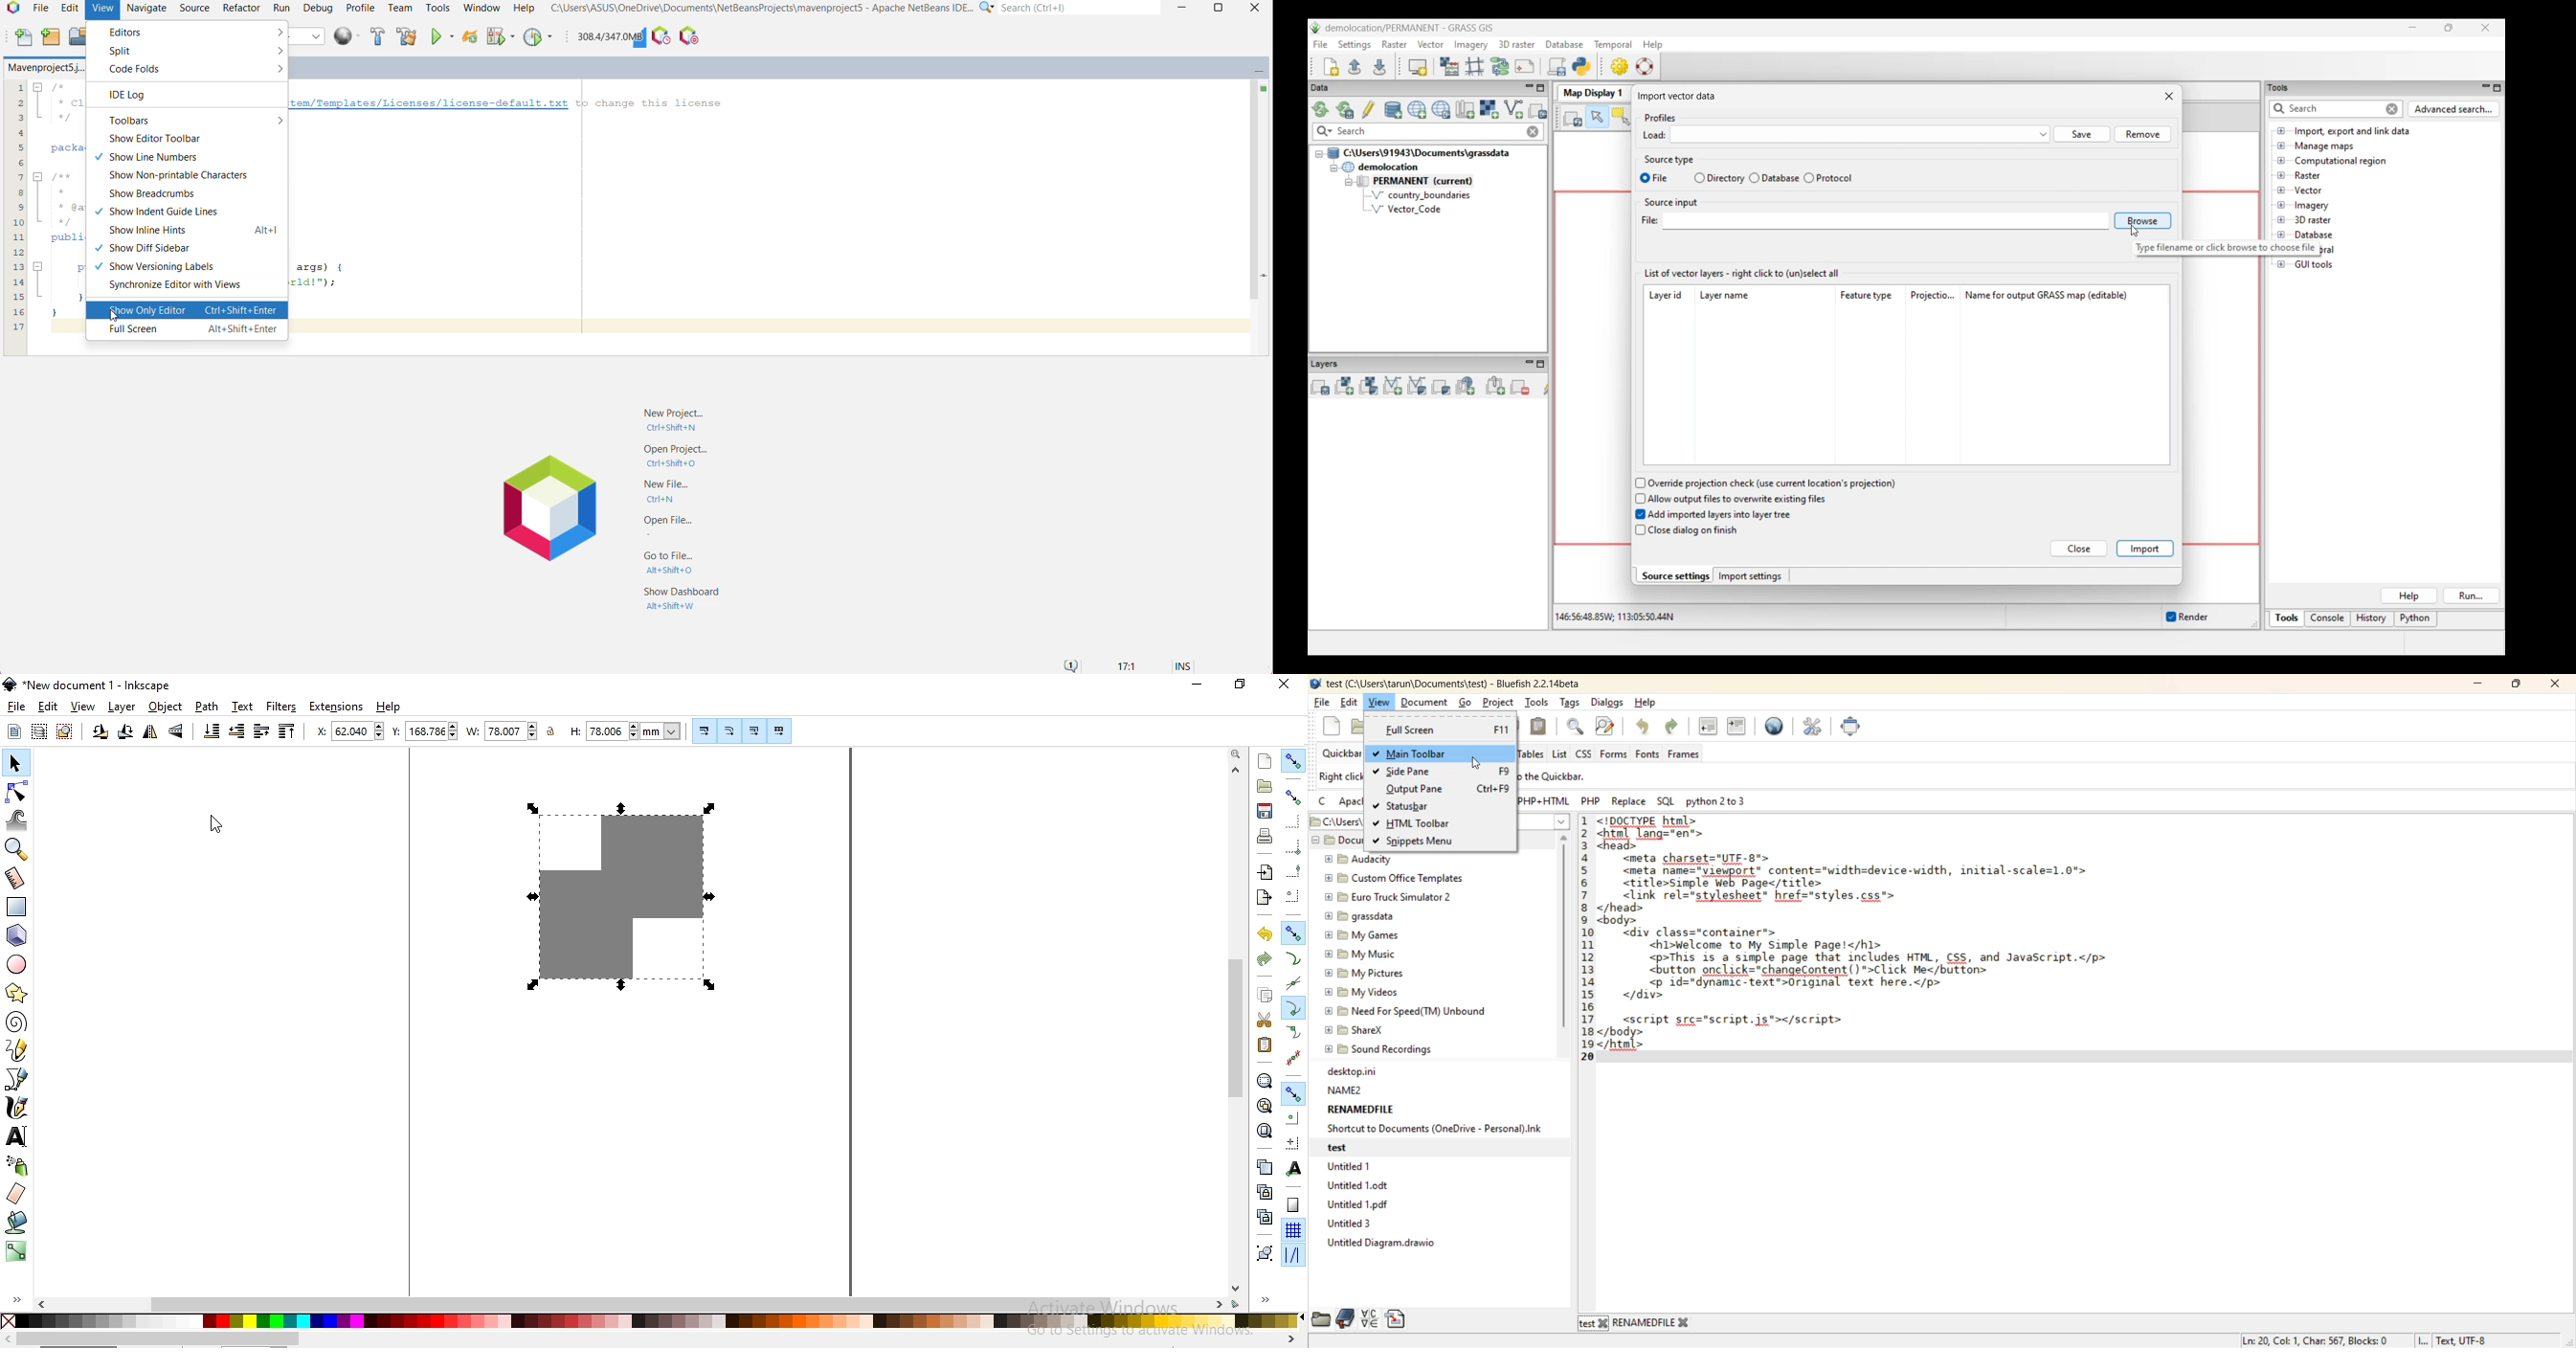 Image resolution: width=2576 pixels, height=1372 pixels. What do you see at coordinates (425, 732) in the screenshot?
I see `vertical coordiante of selection` at bounding box center [425, 732].